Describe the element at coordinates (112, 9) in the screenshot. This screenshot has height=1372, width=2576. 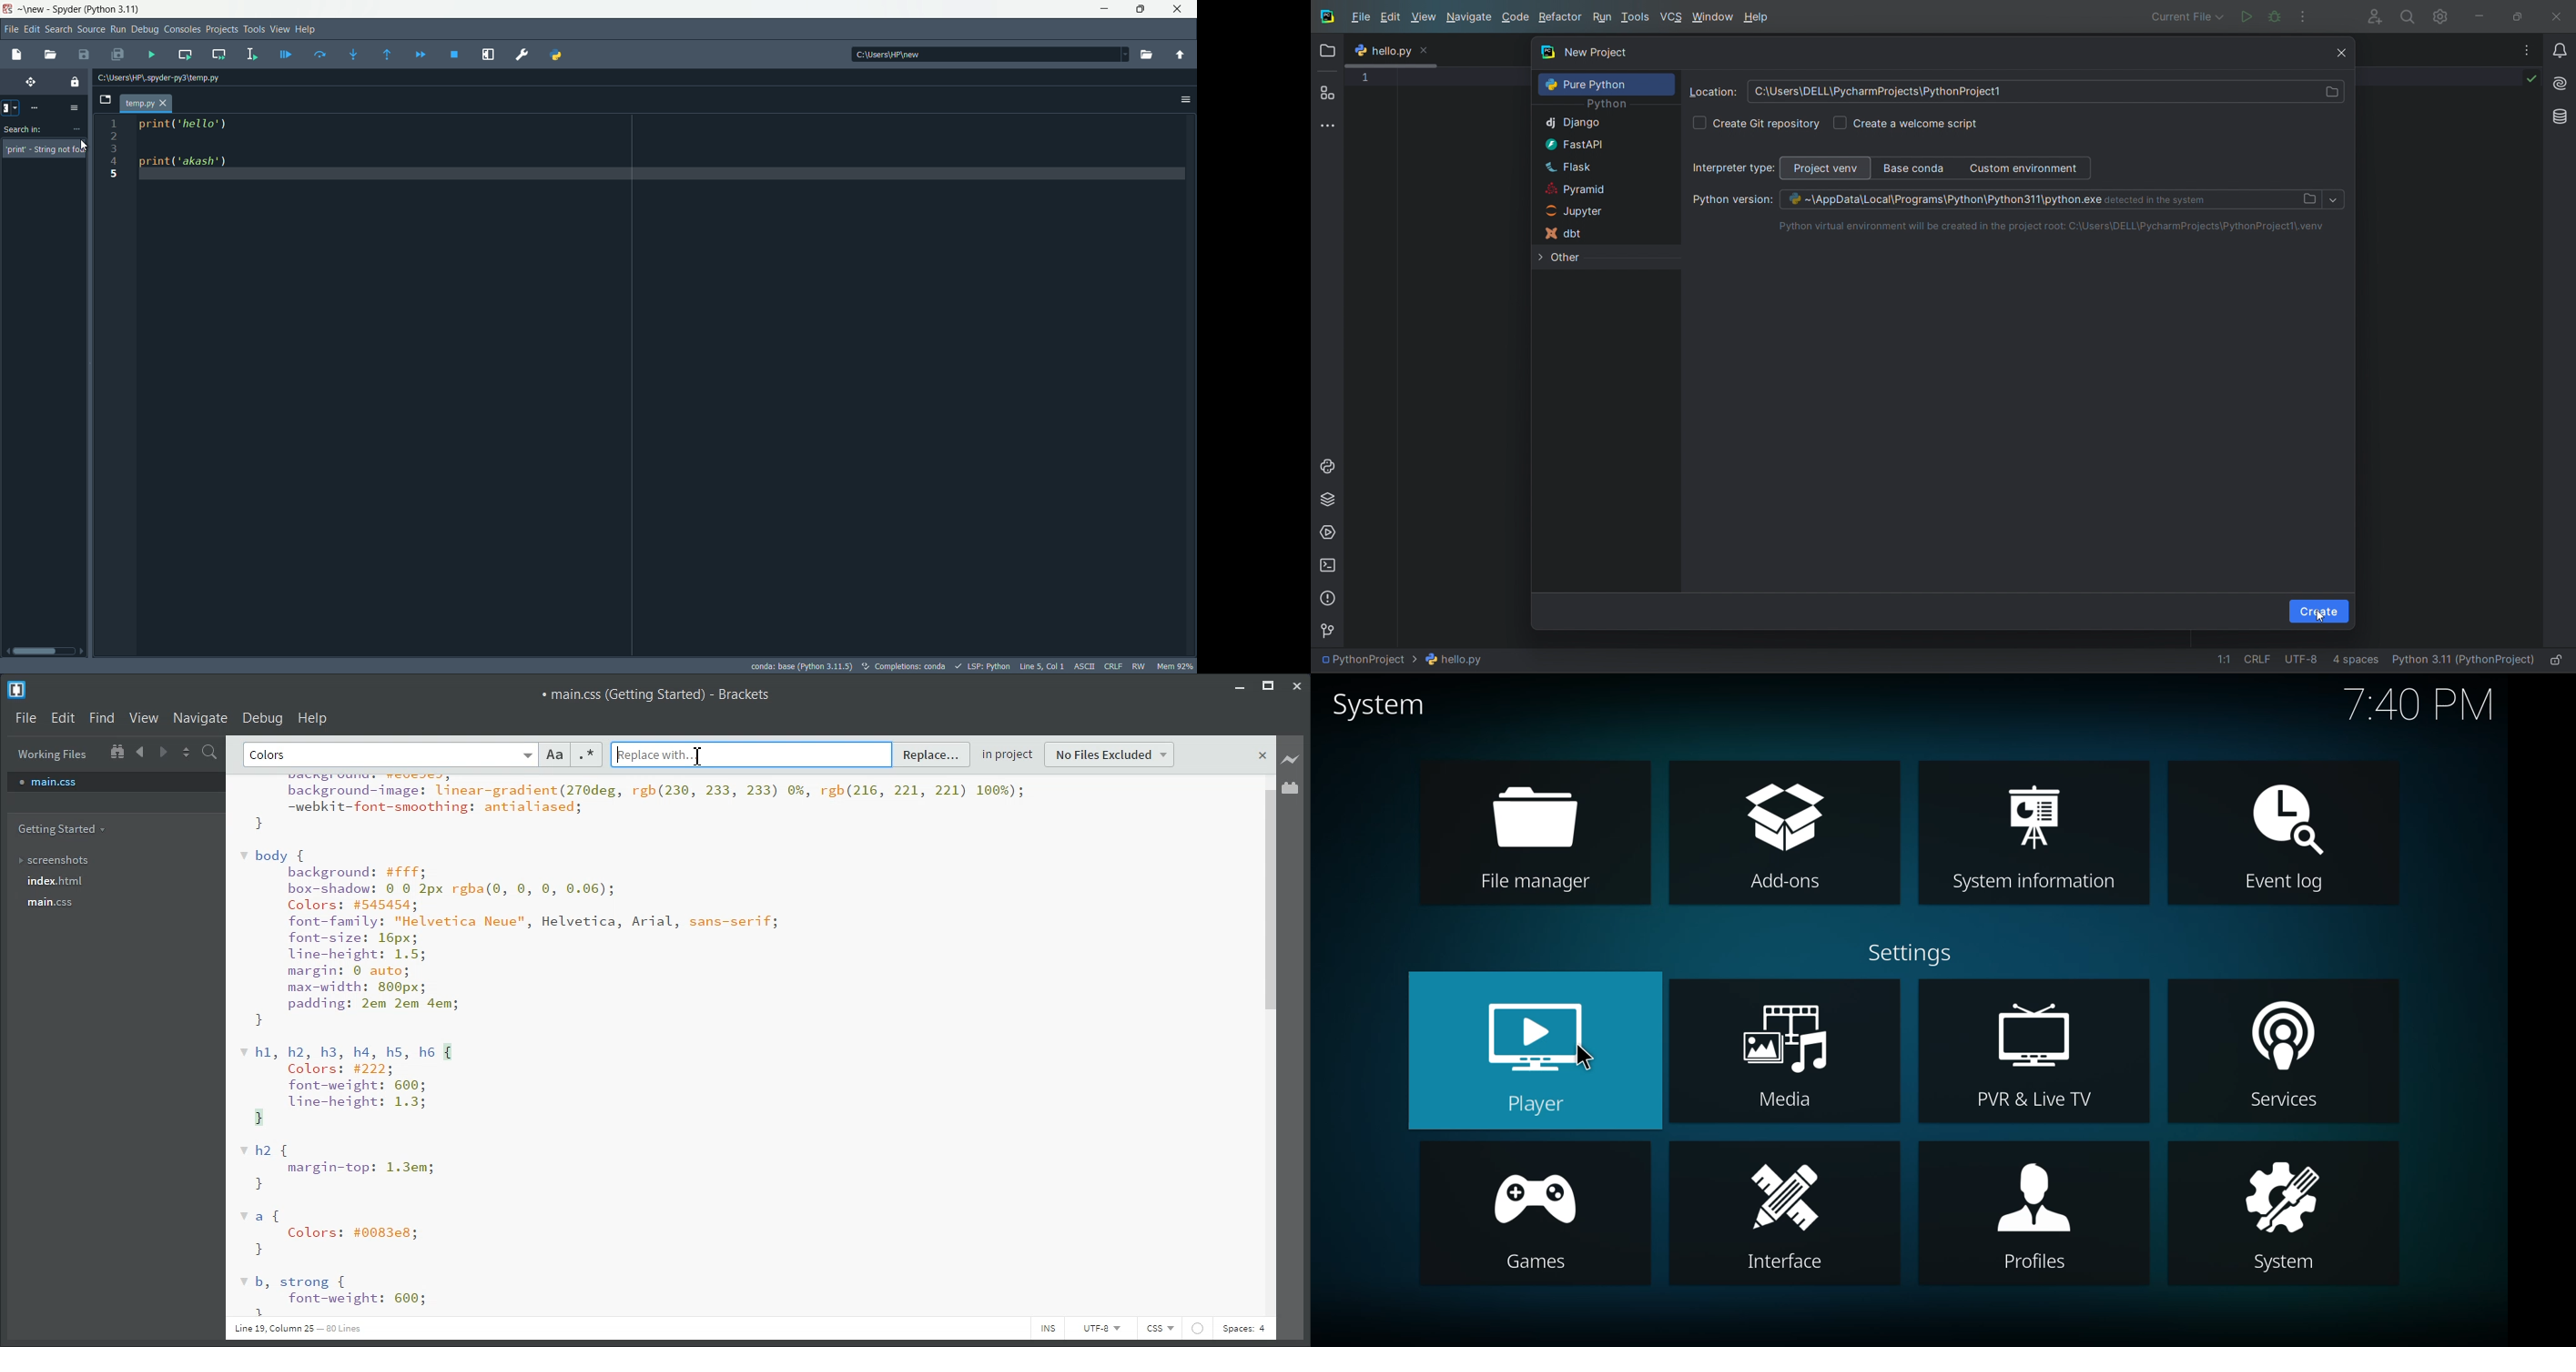
I see `python 3.11` at that location.